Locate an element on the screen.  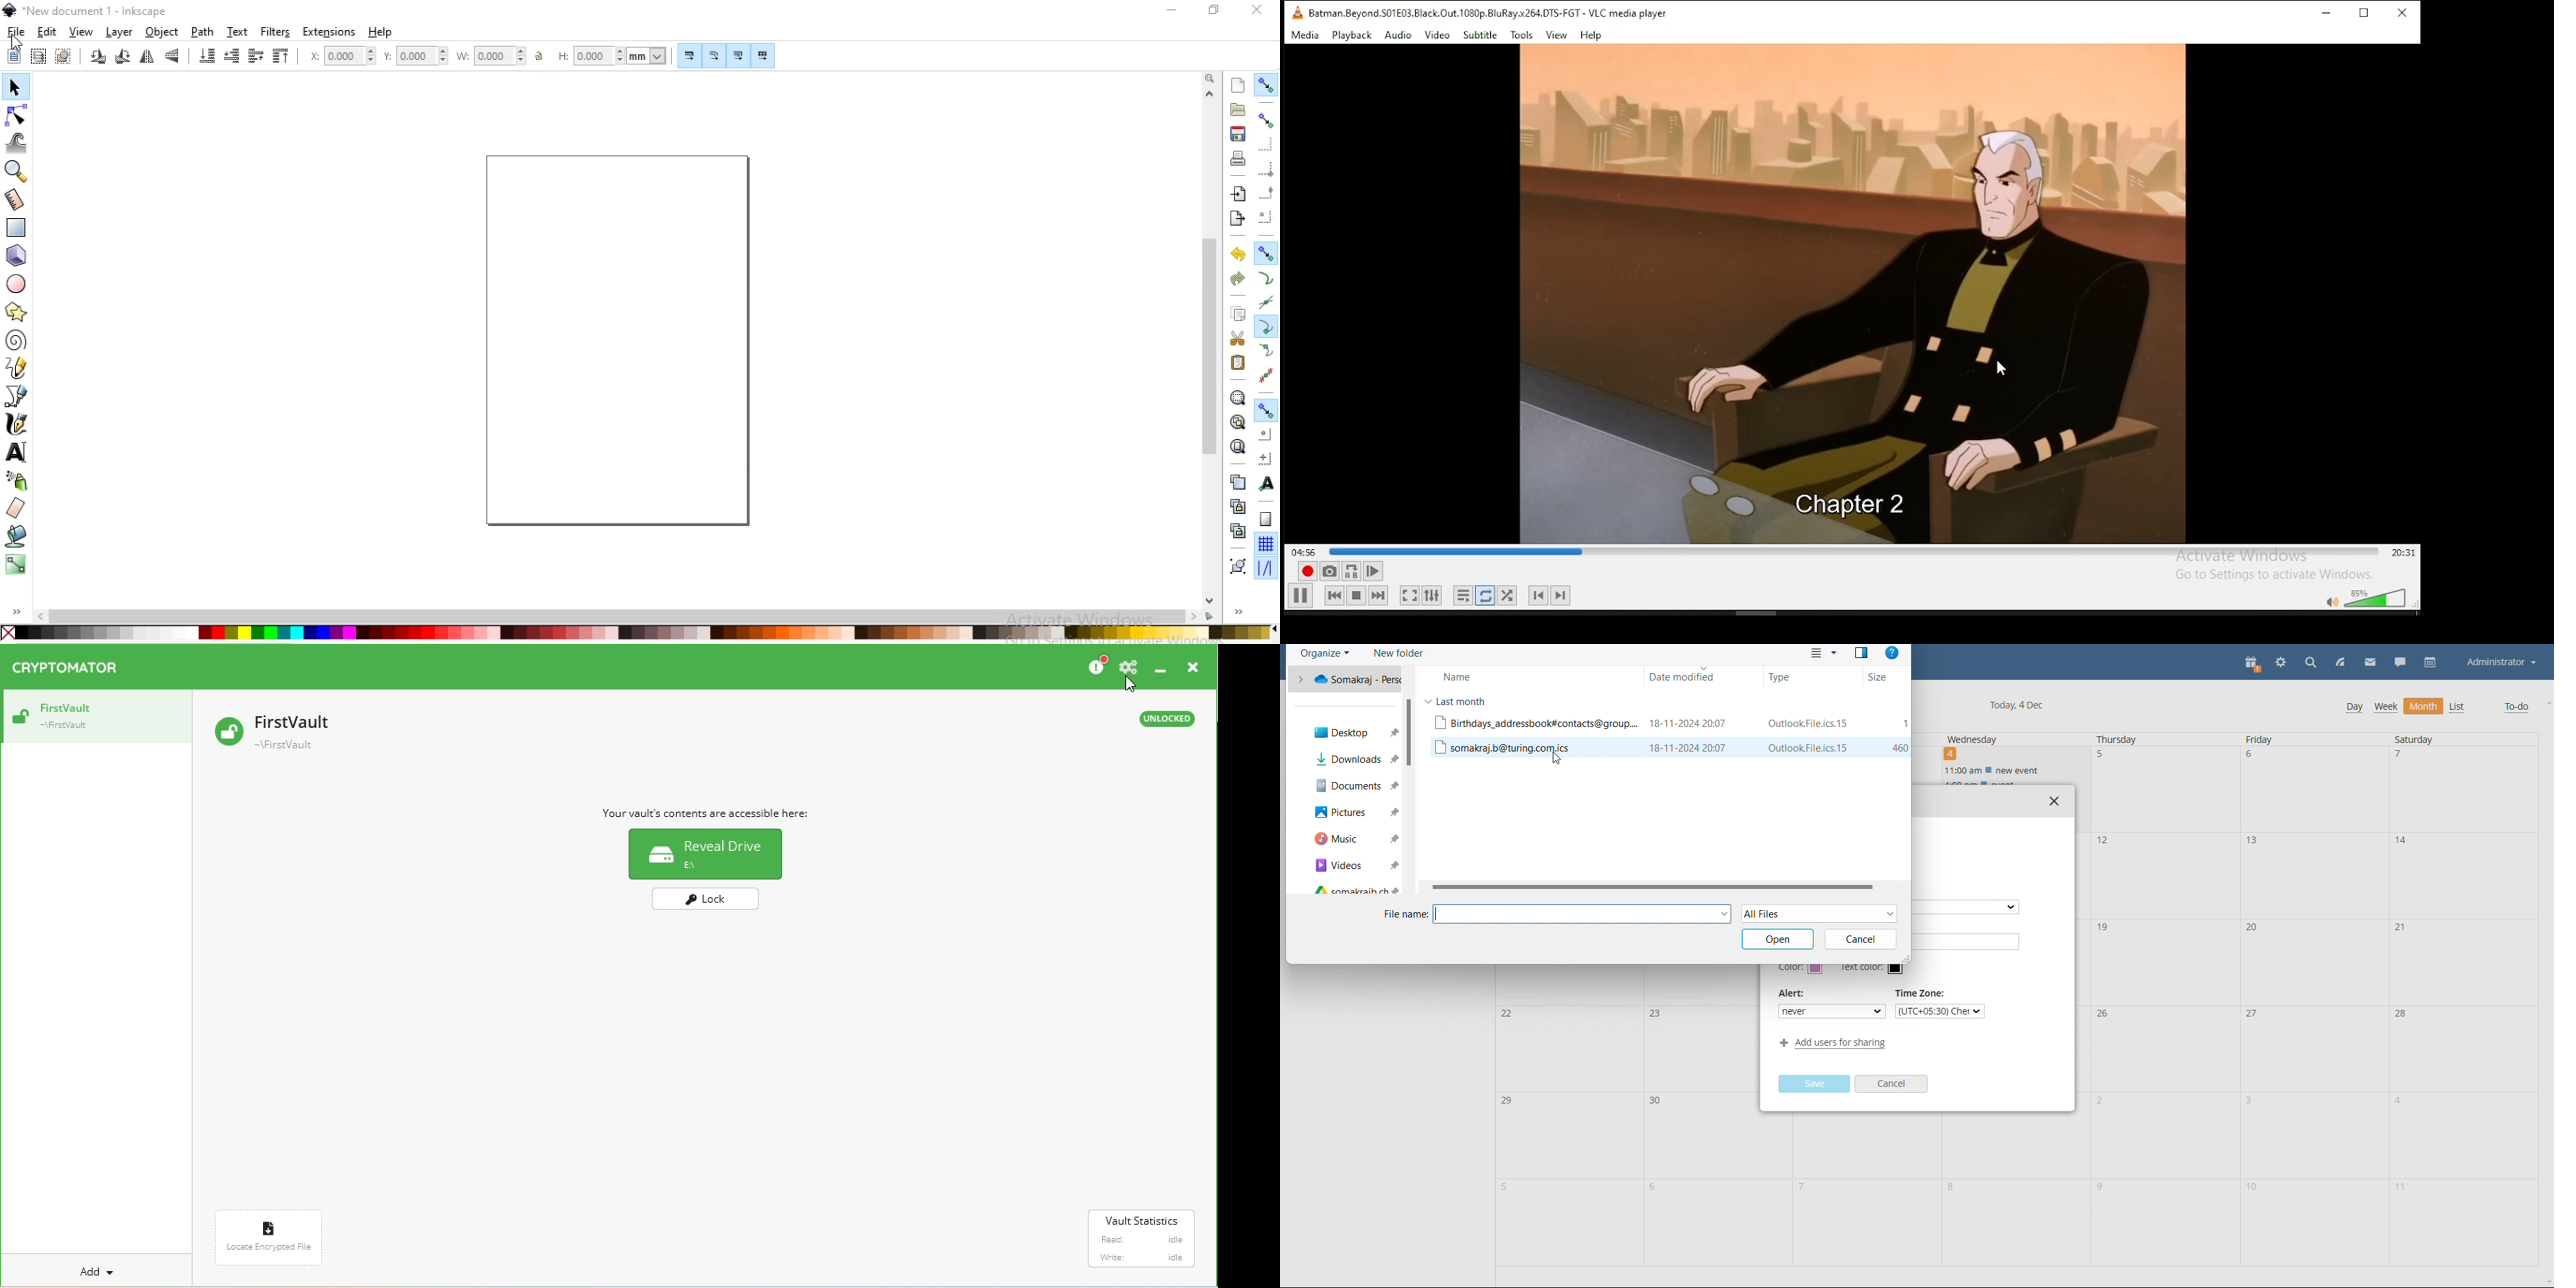
20:31 is located at coordinates (2403, 554).